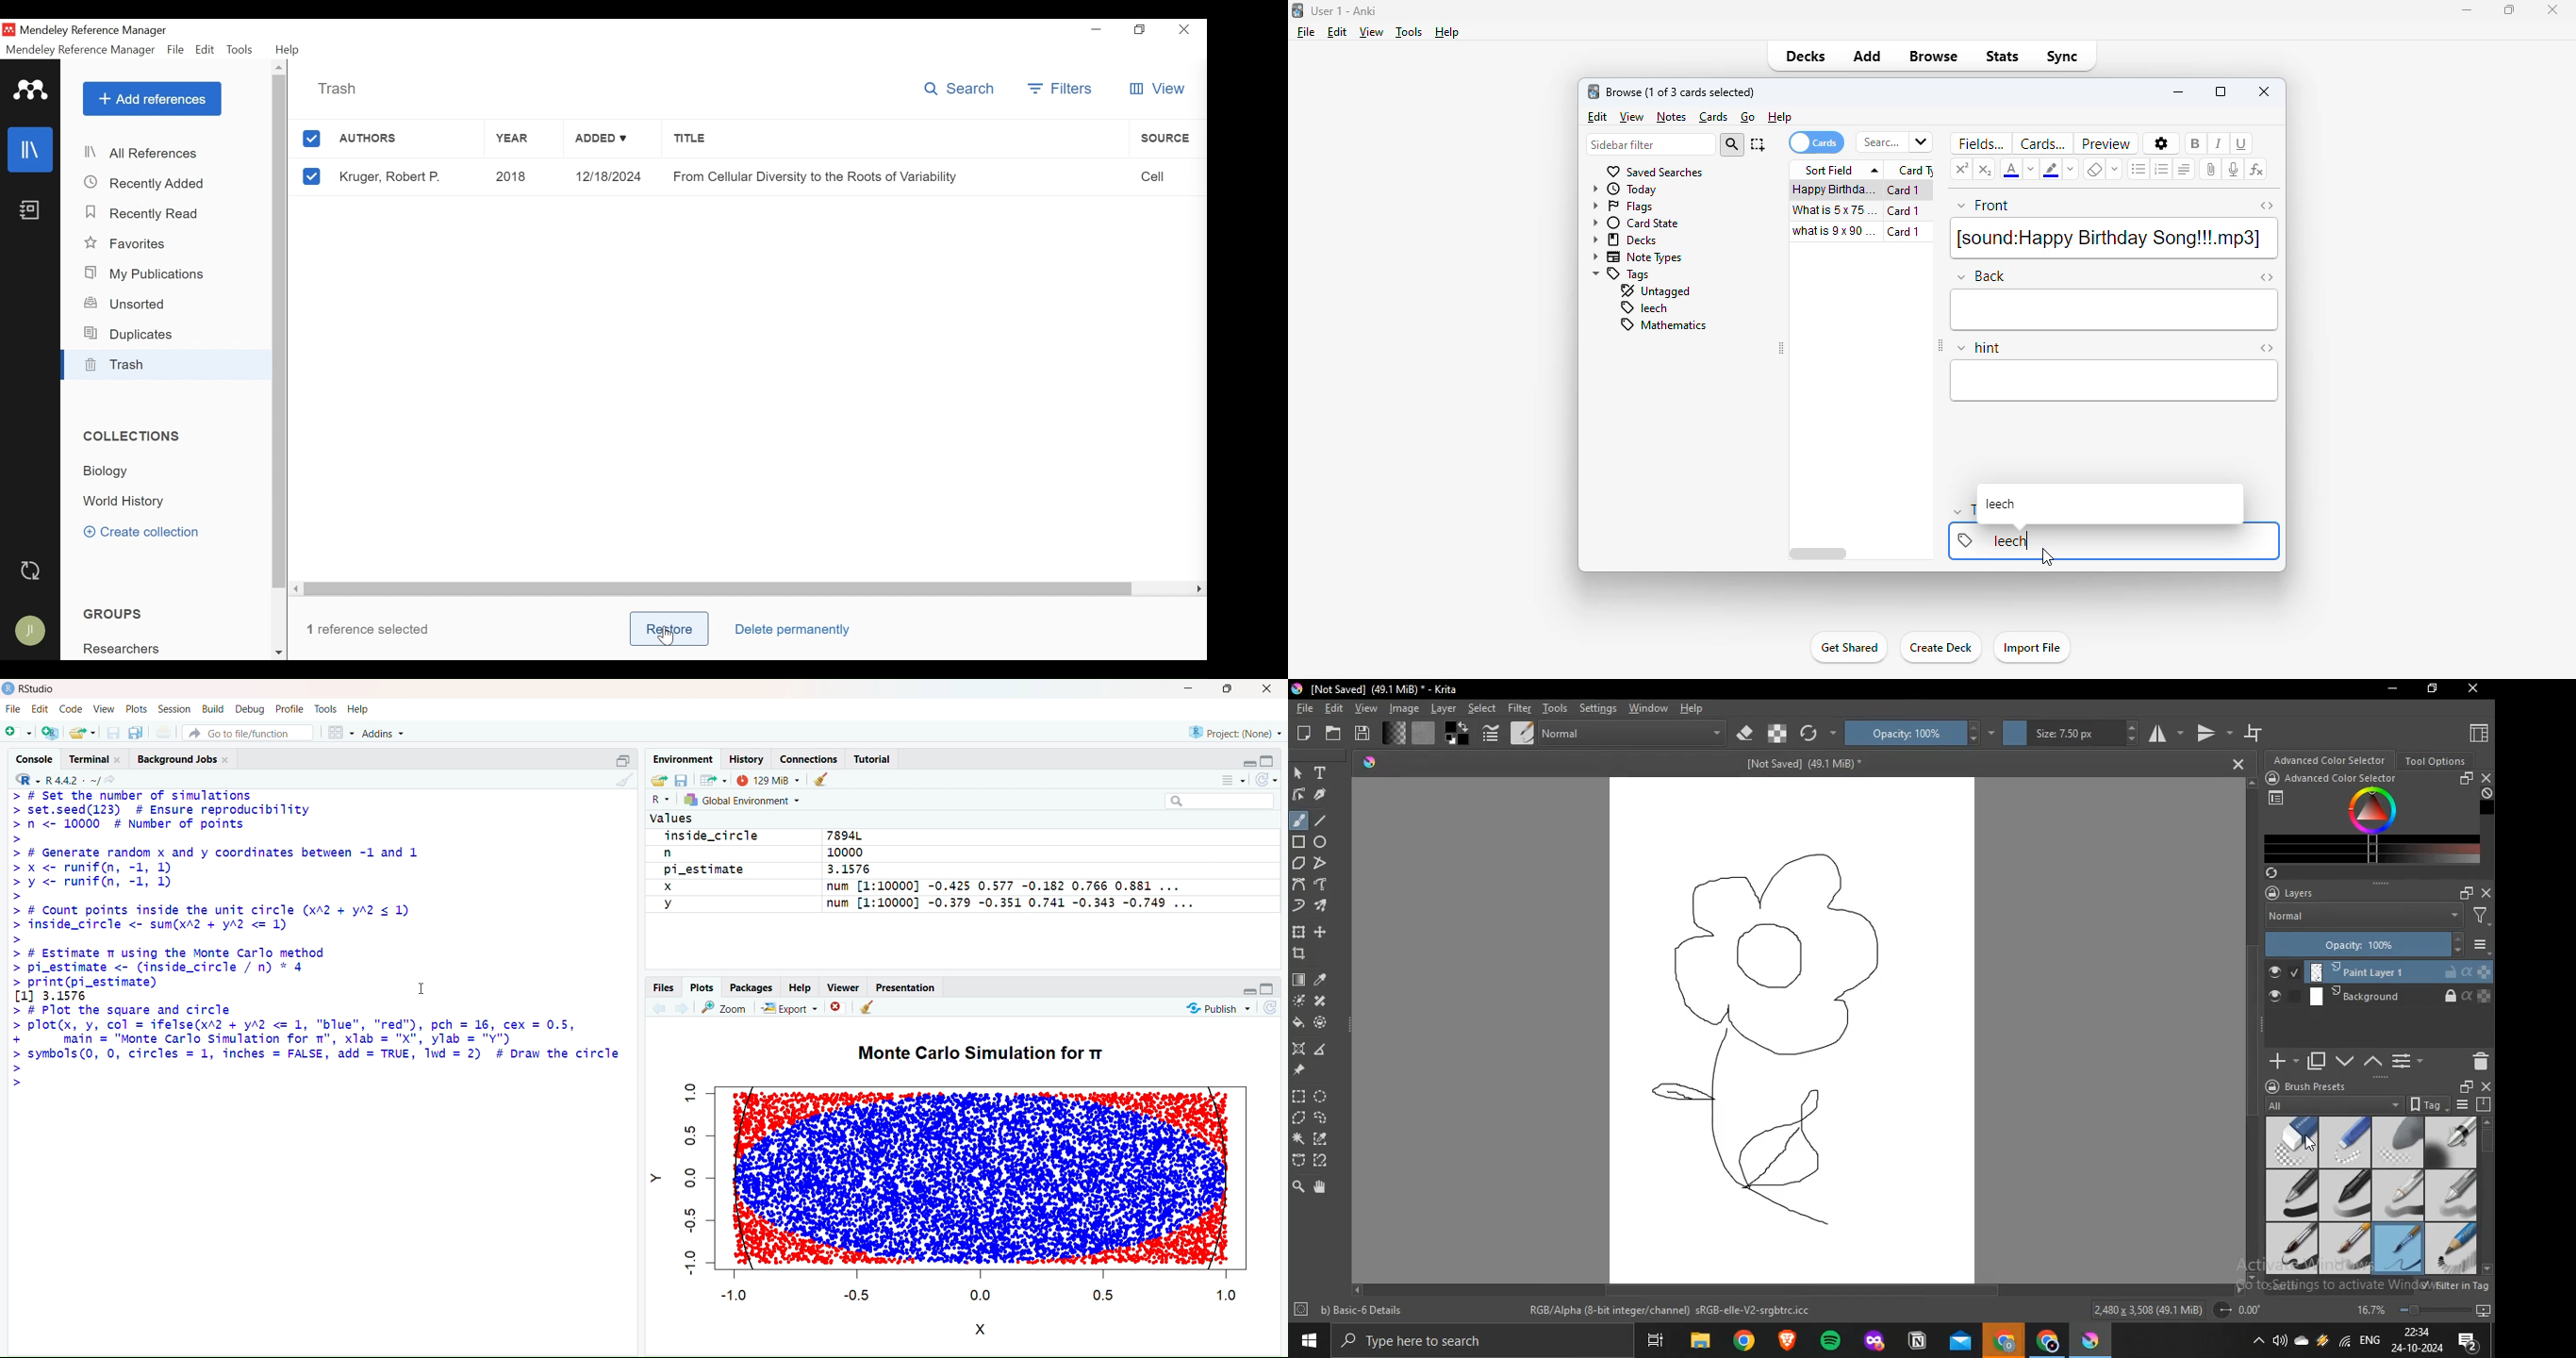  What do you see at coordinates (1848, 648) in the screenshot?
I see `get shared` at bounding box center [1848, 648].